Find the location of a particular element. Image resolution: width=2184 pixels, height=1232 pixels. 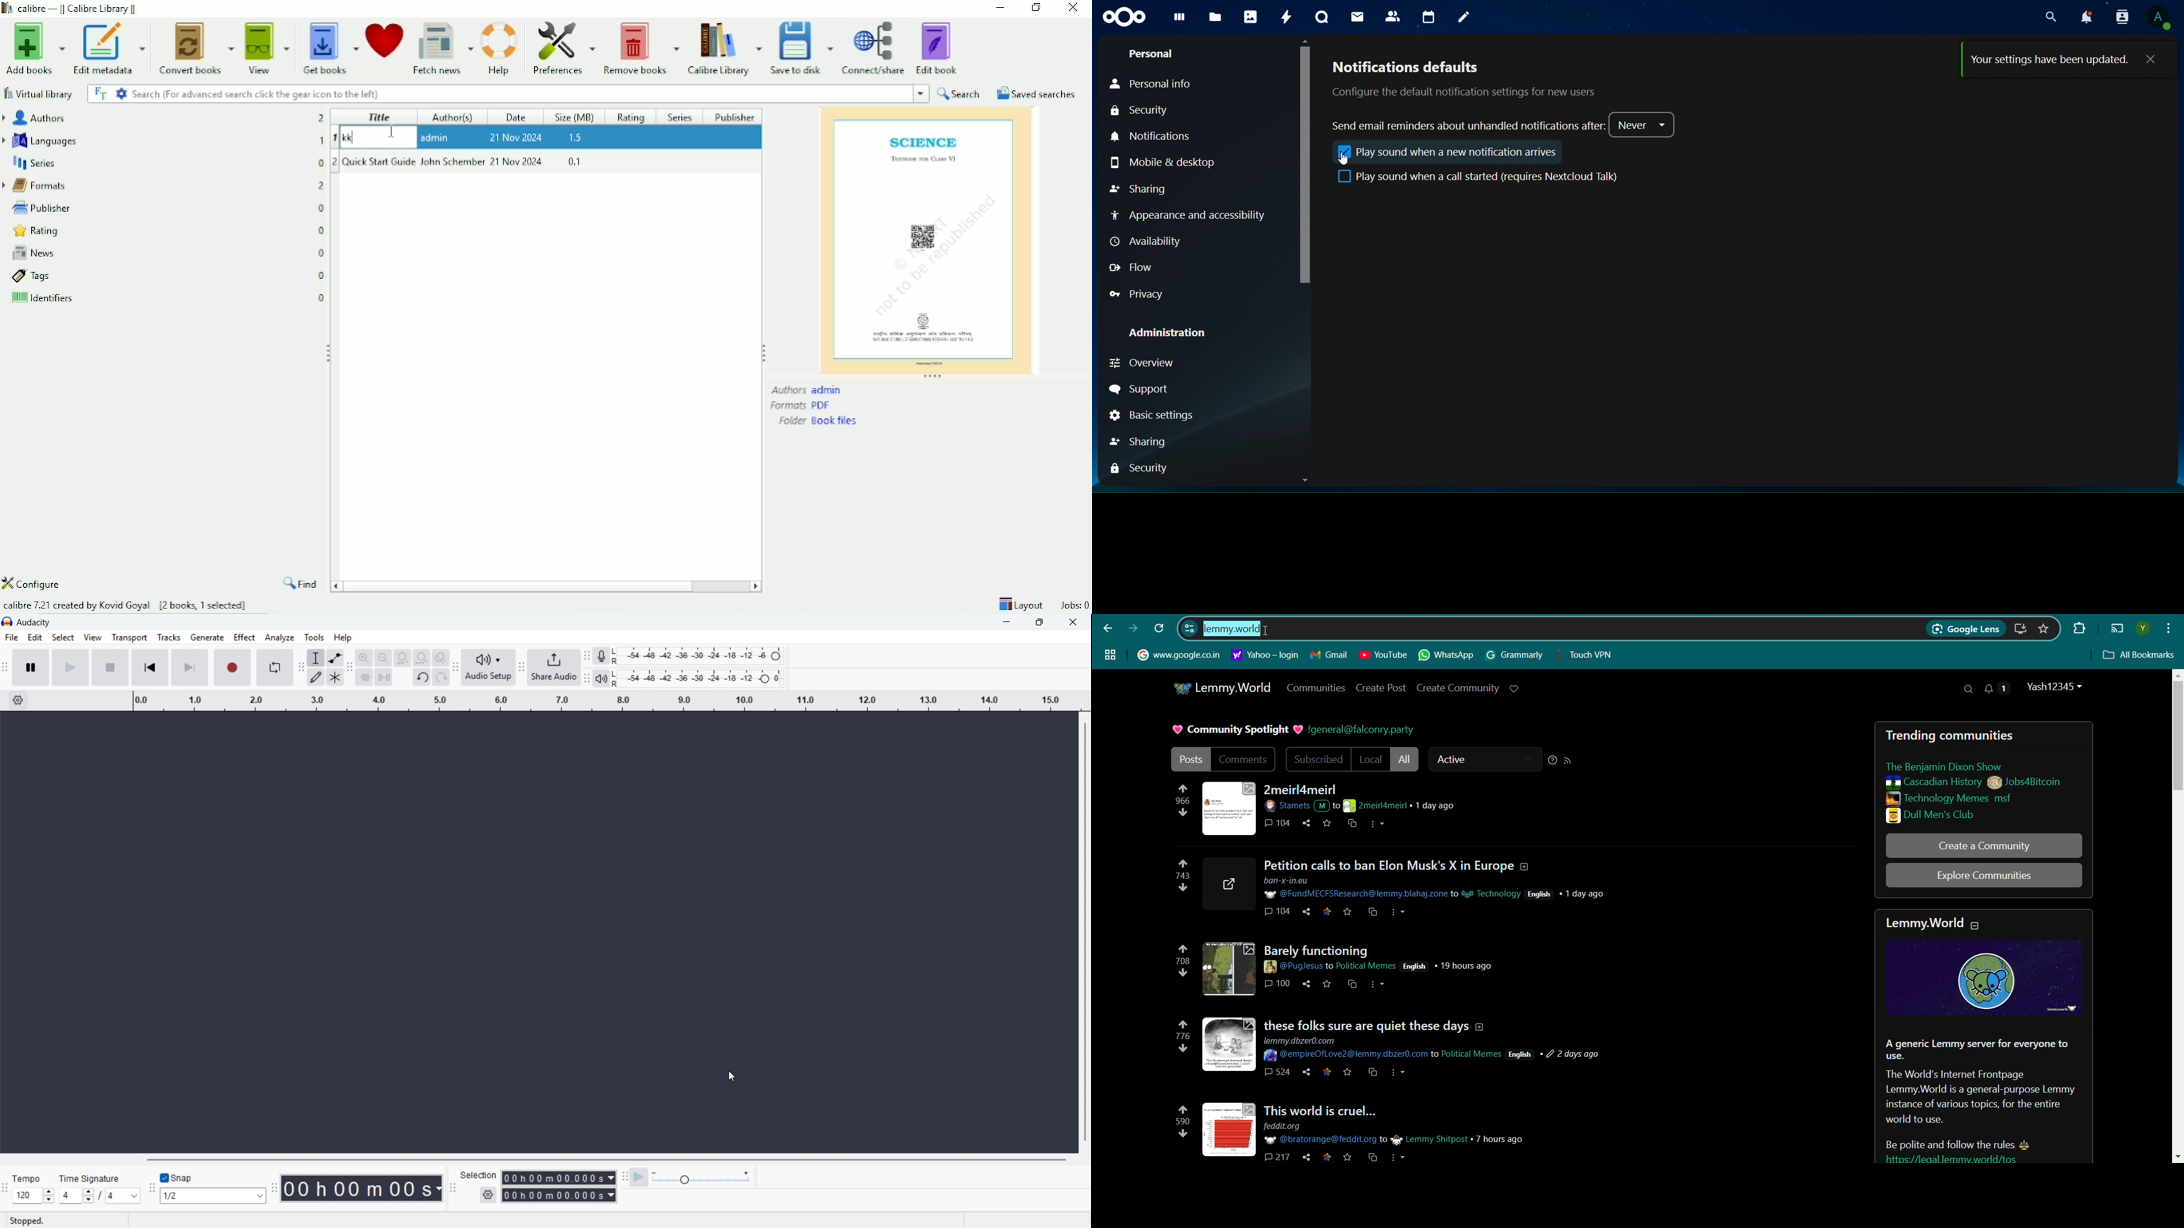

21 Nov 2024 is located at coordinates (518, 161).